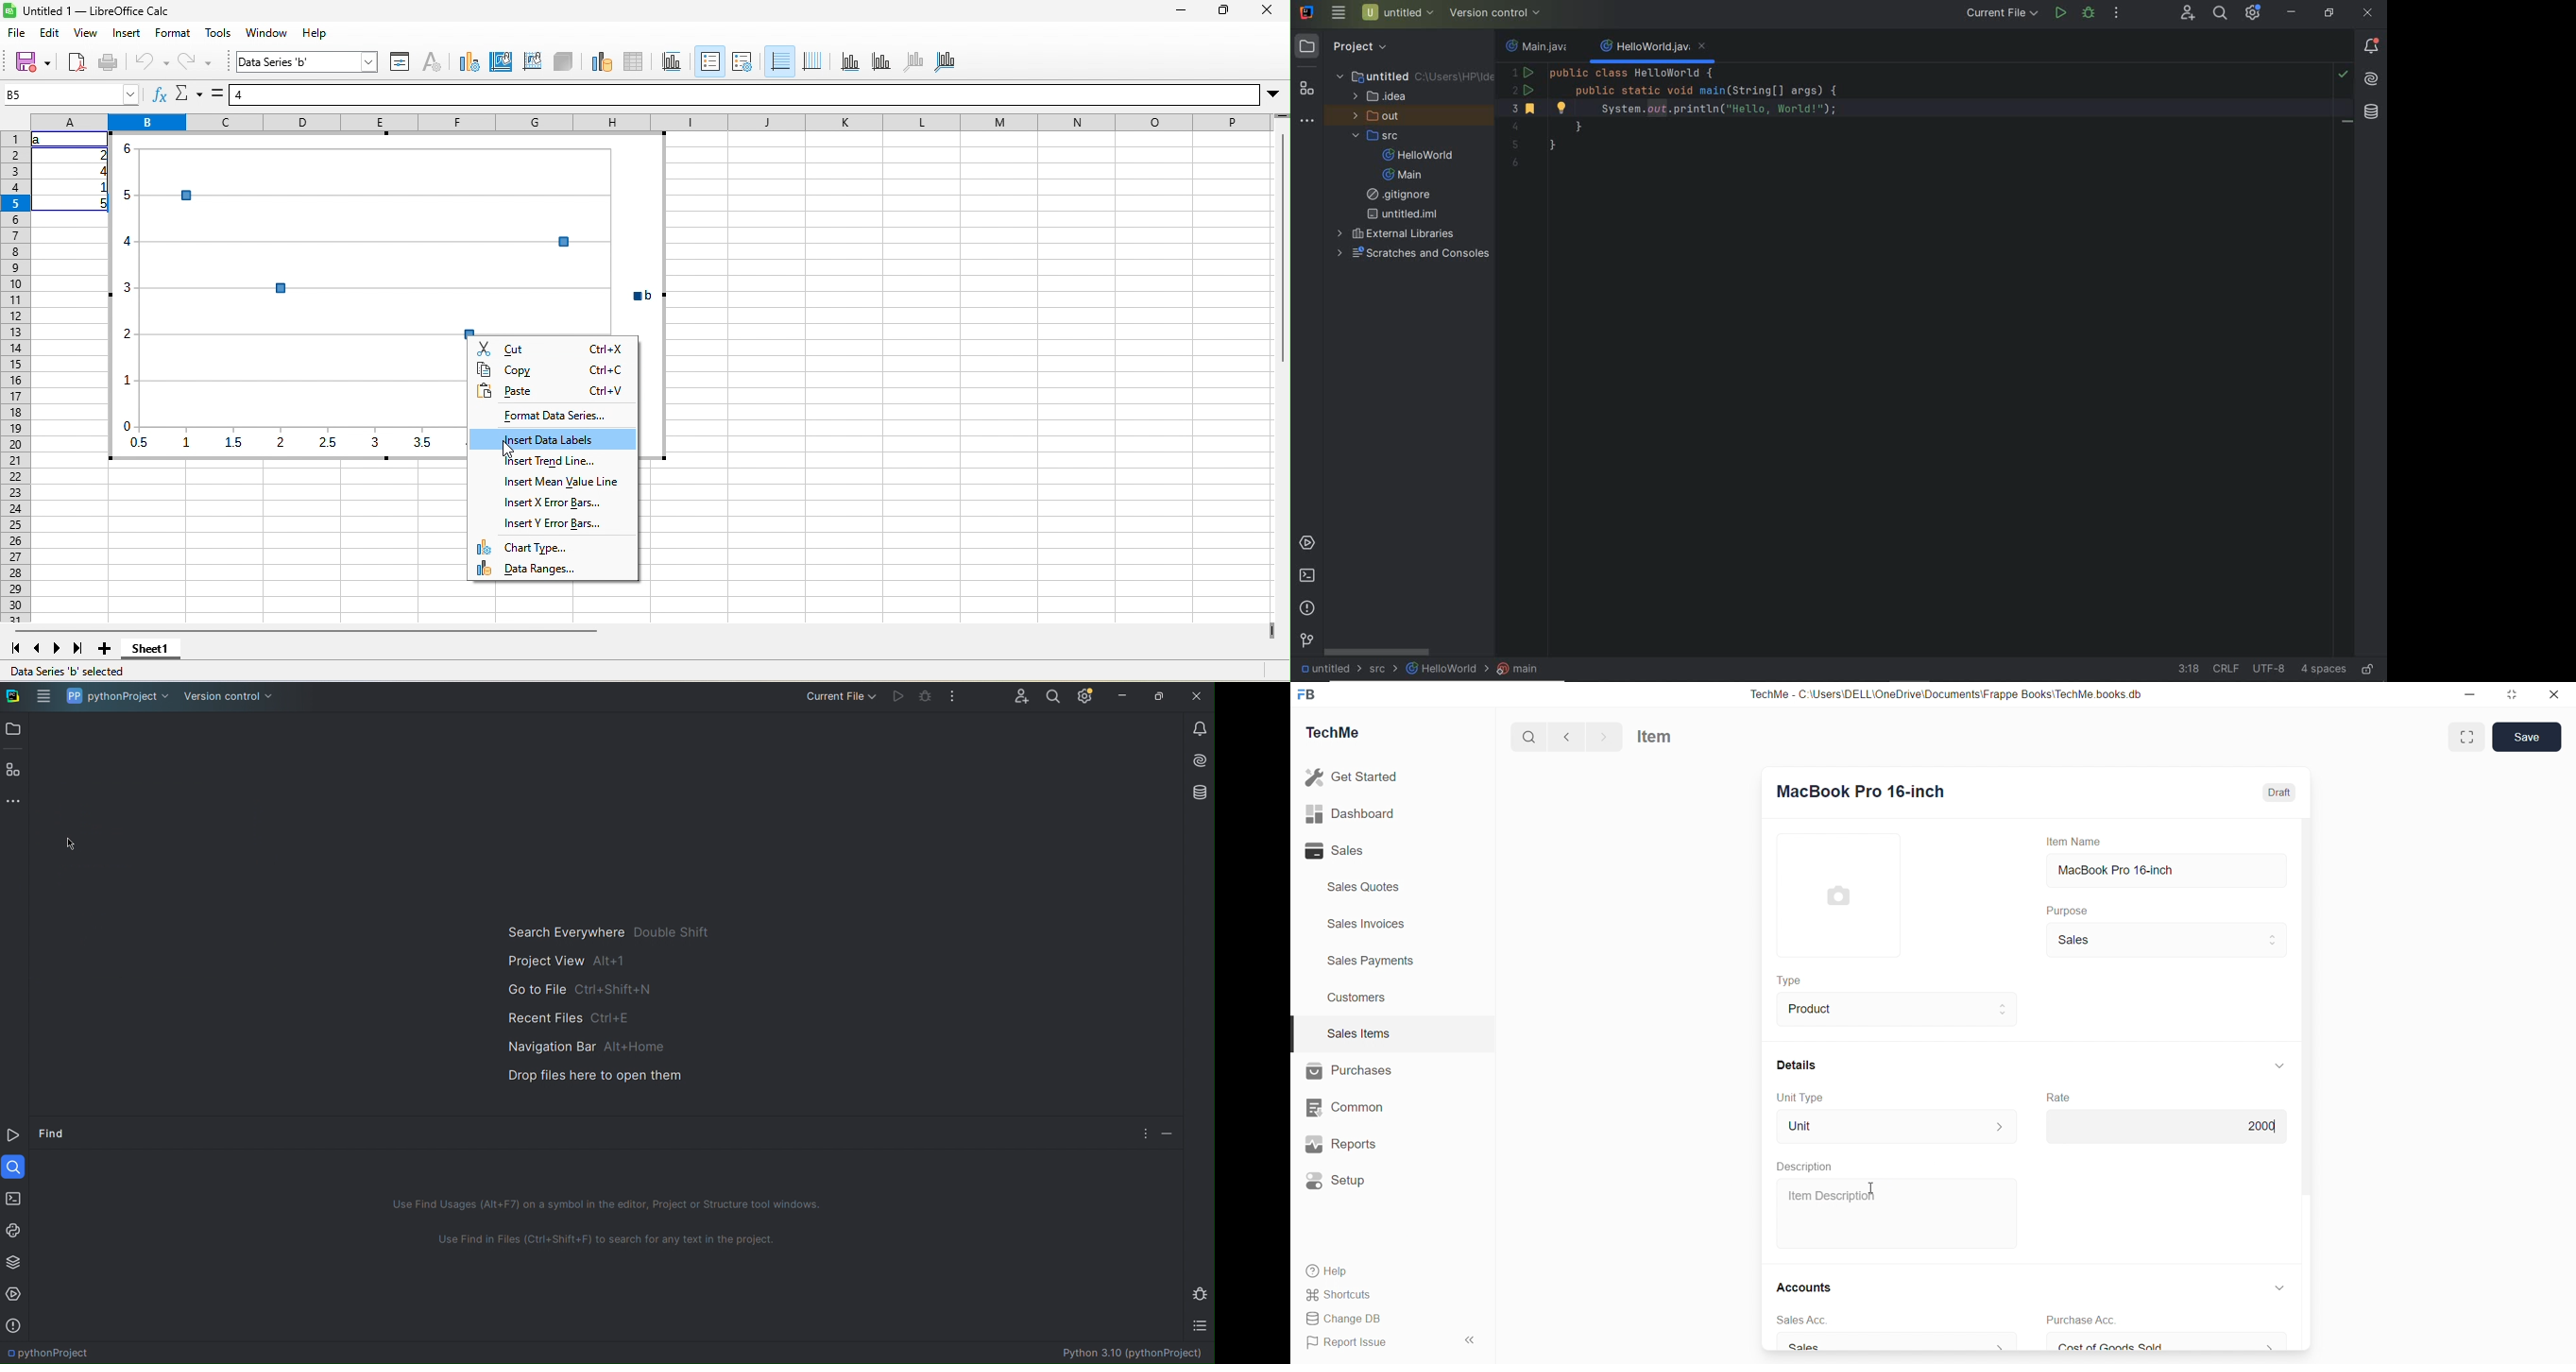  I want to click on search, so click(1529, 736).